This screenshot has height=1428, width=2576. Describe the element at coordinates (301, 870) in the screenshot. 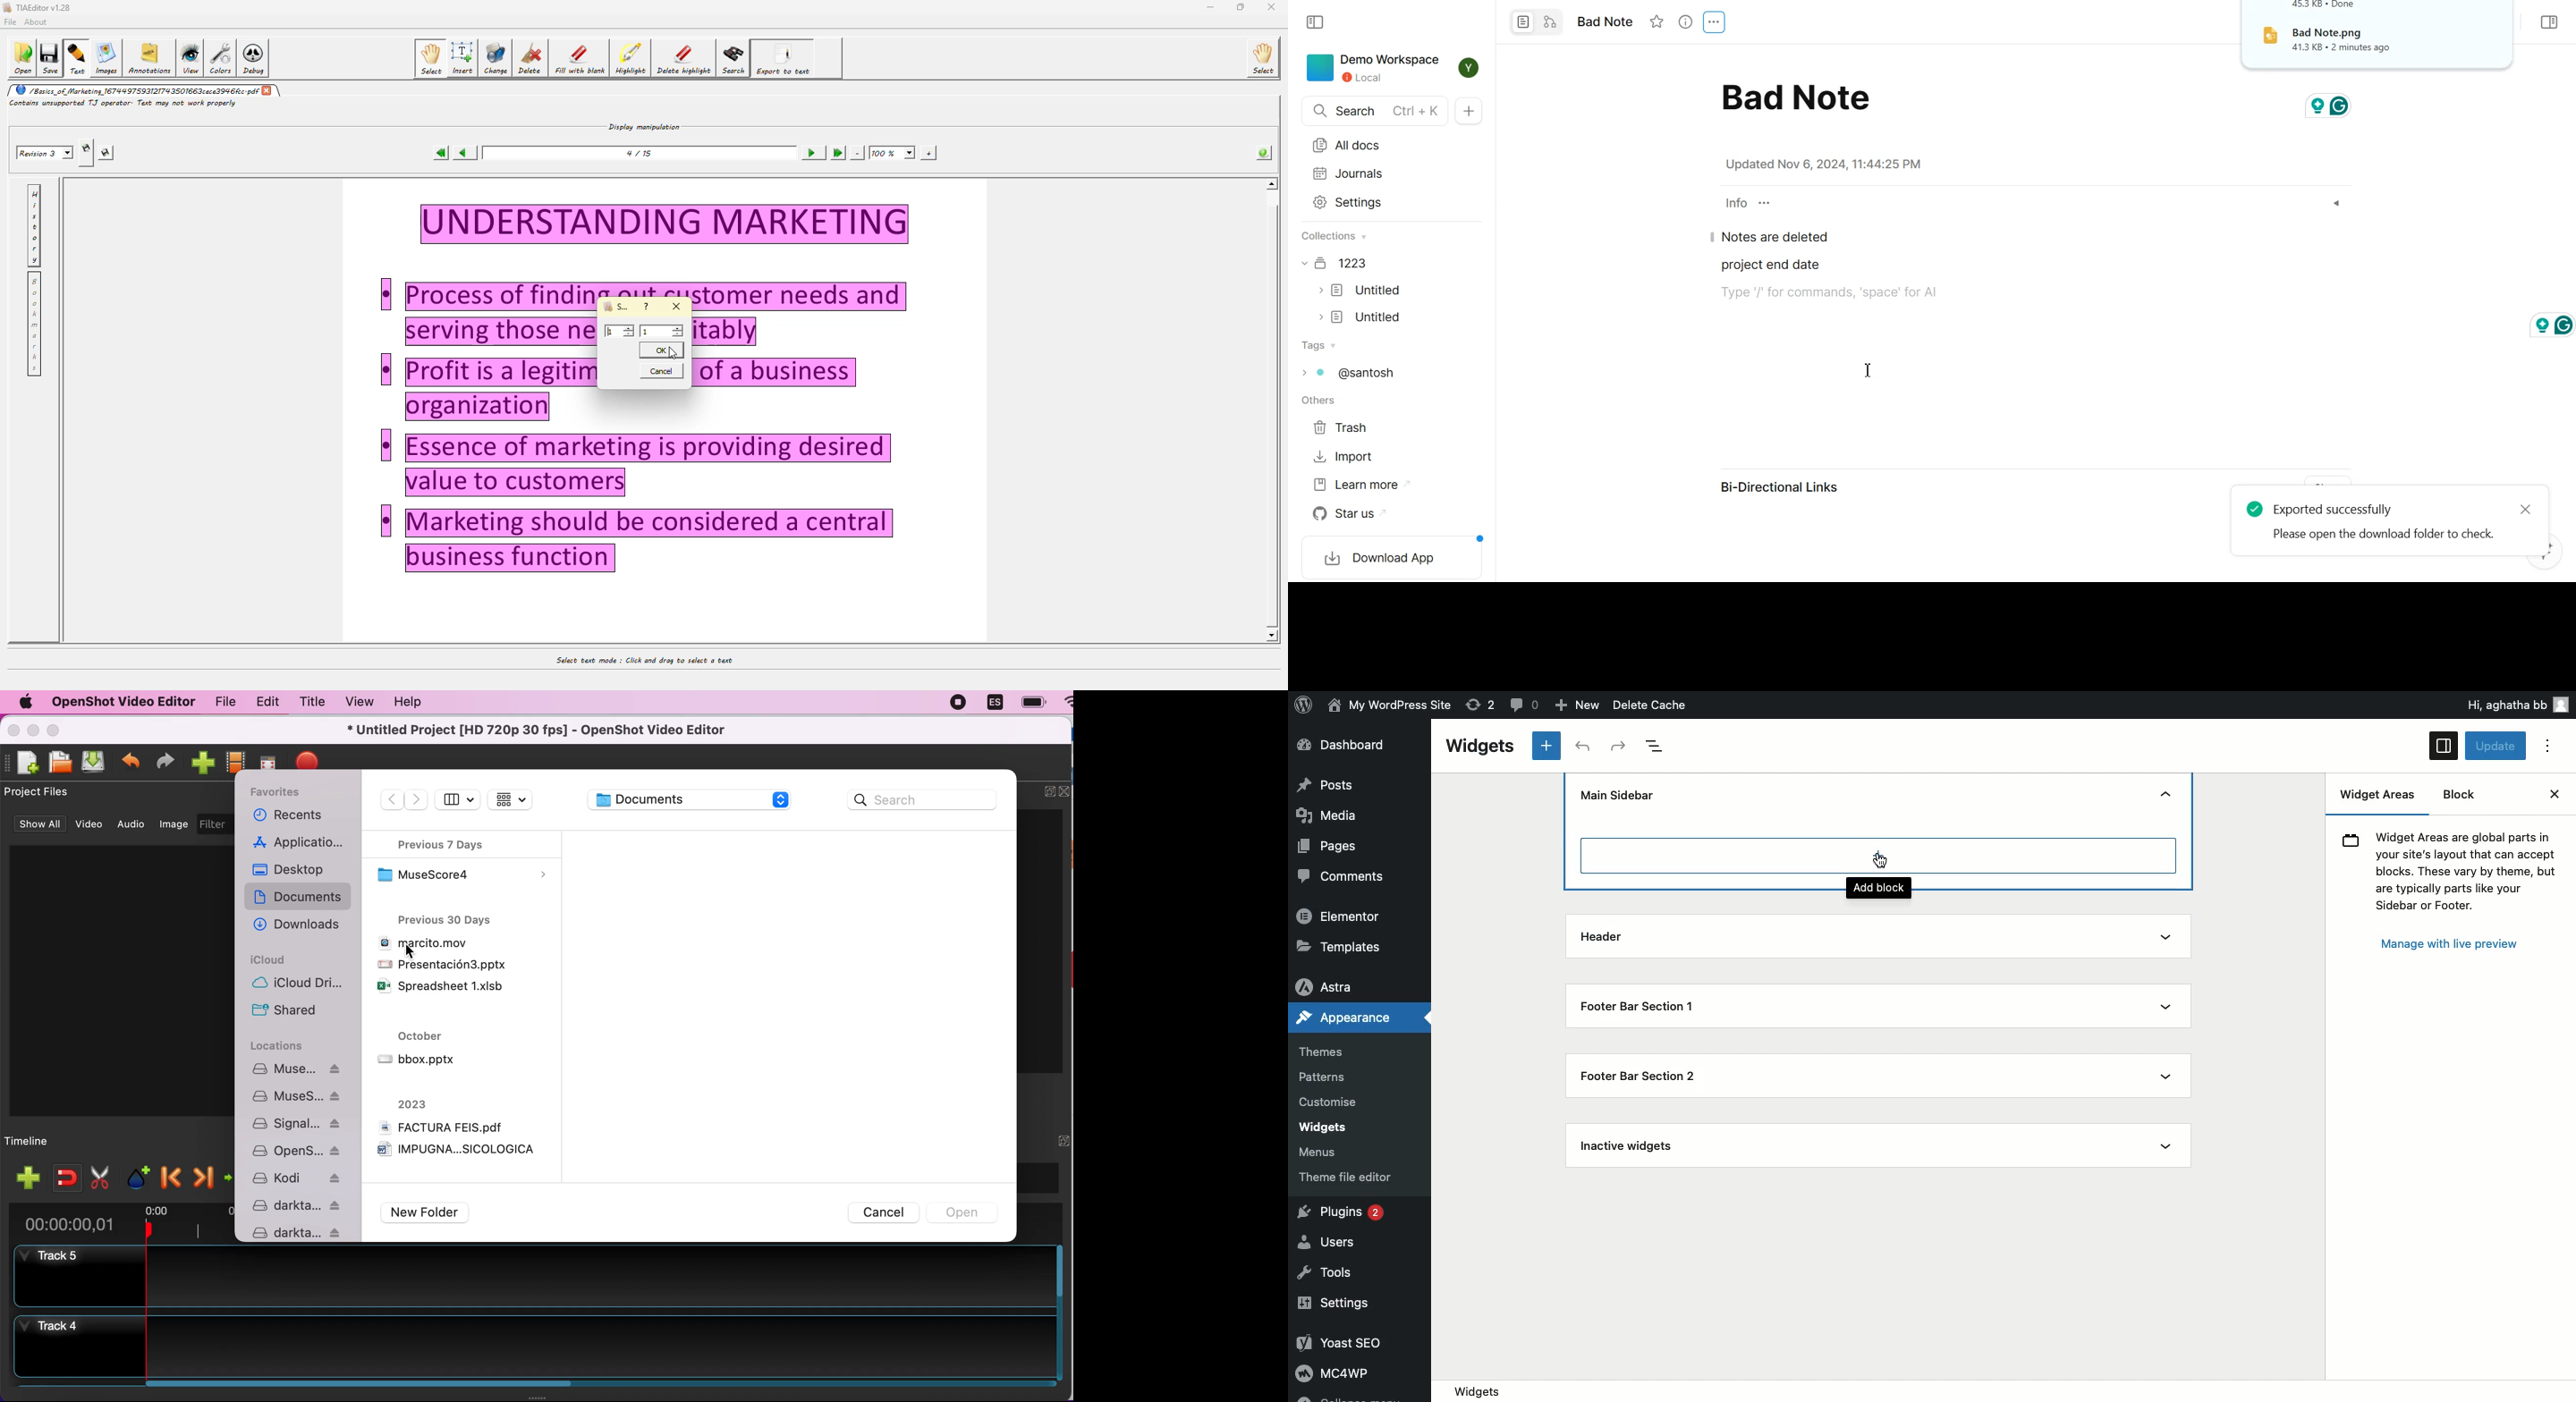

I see `desktop` at that location.